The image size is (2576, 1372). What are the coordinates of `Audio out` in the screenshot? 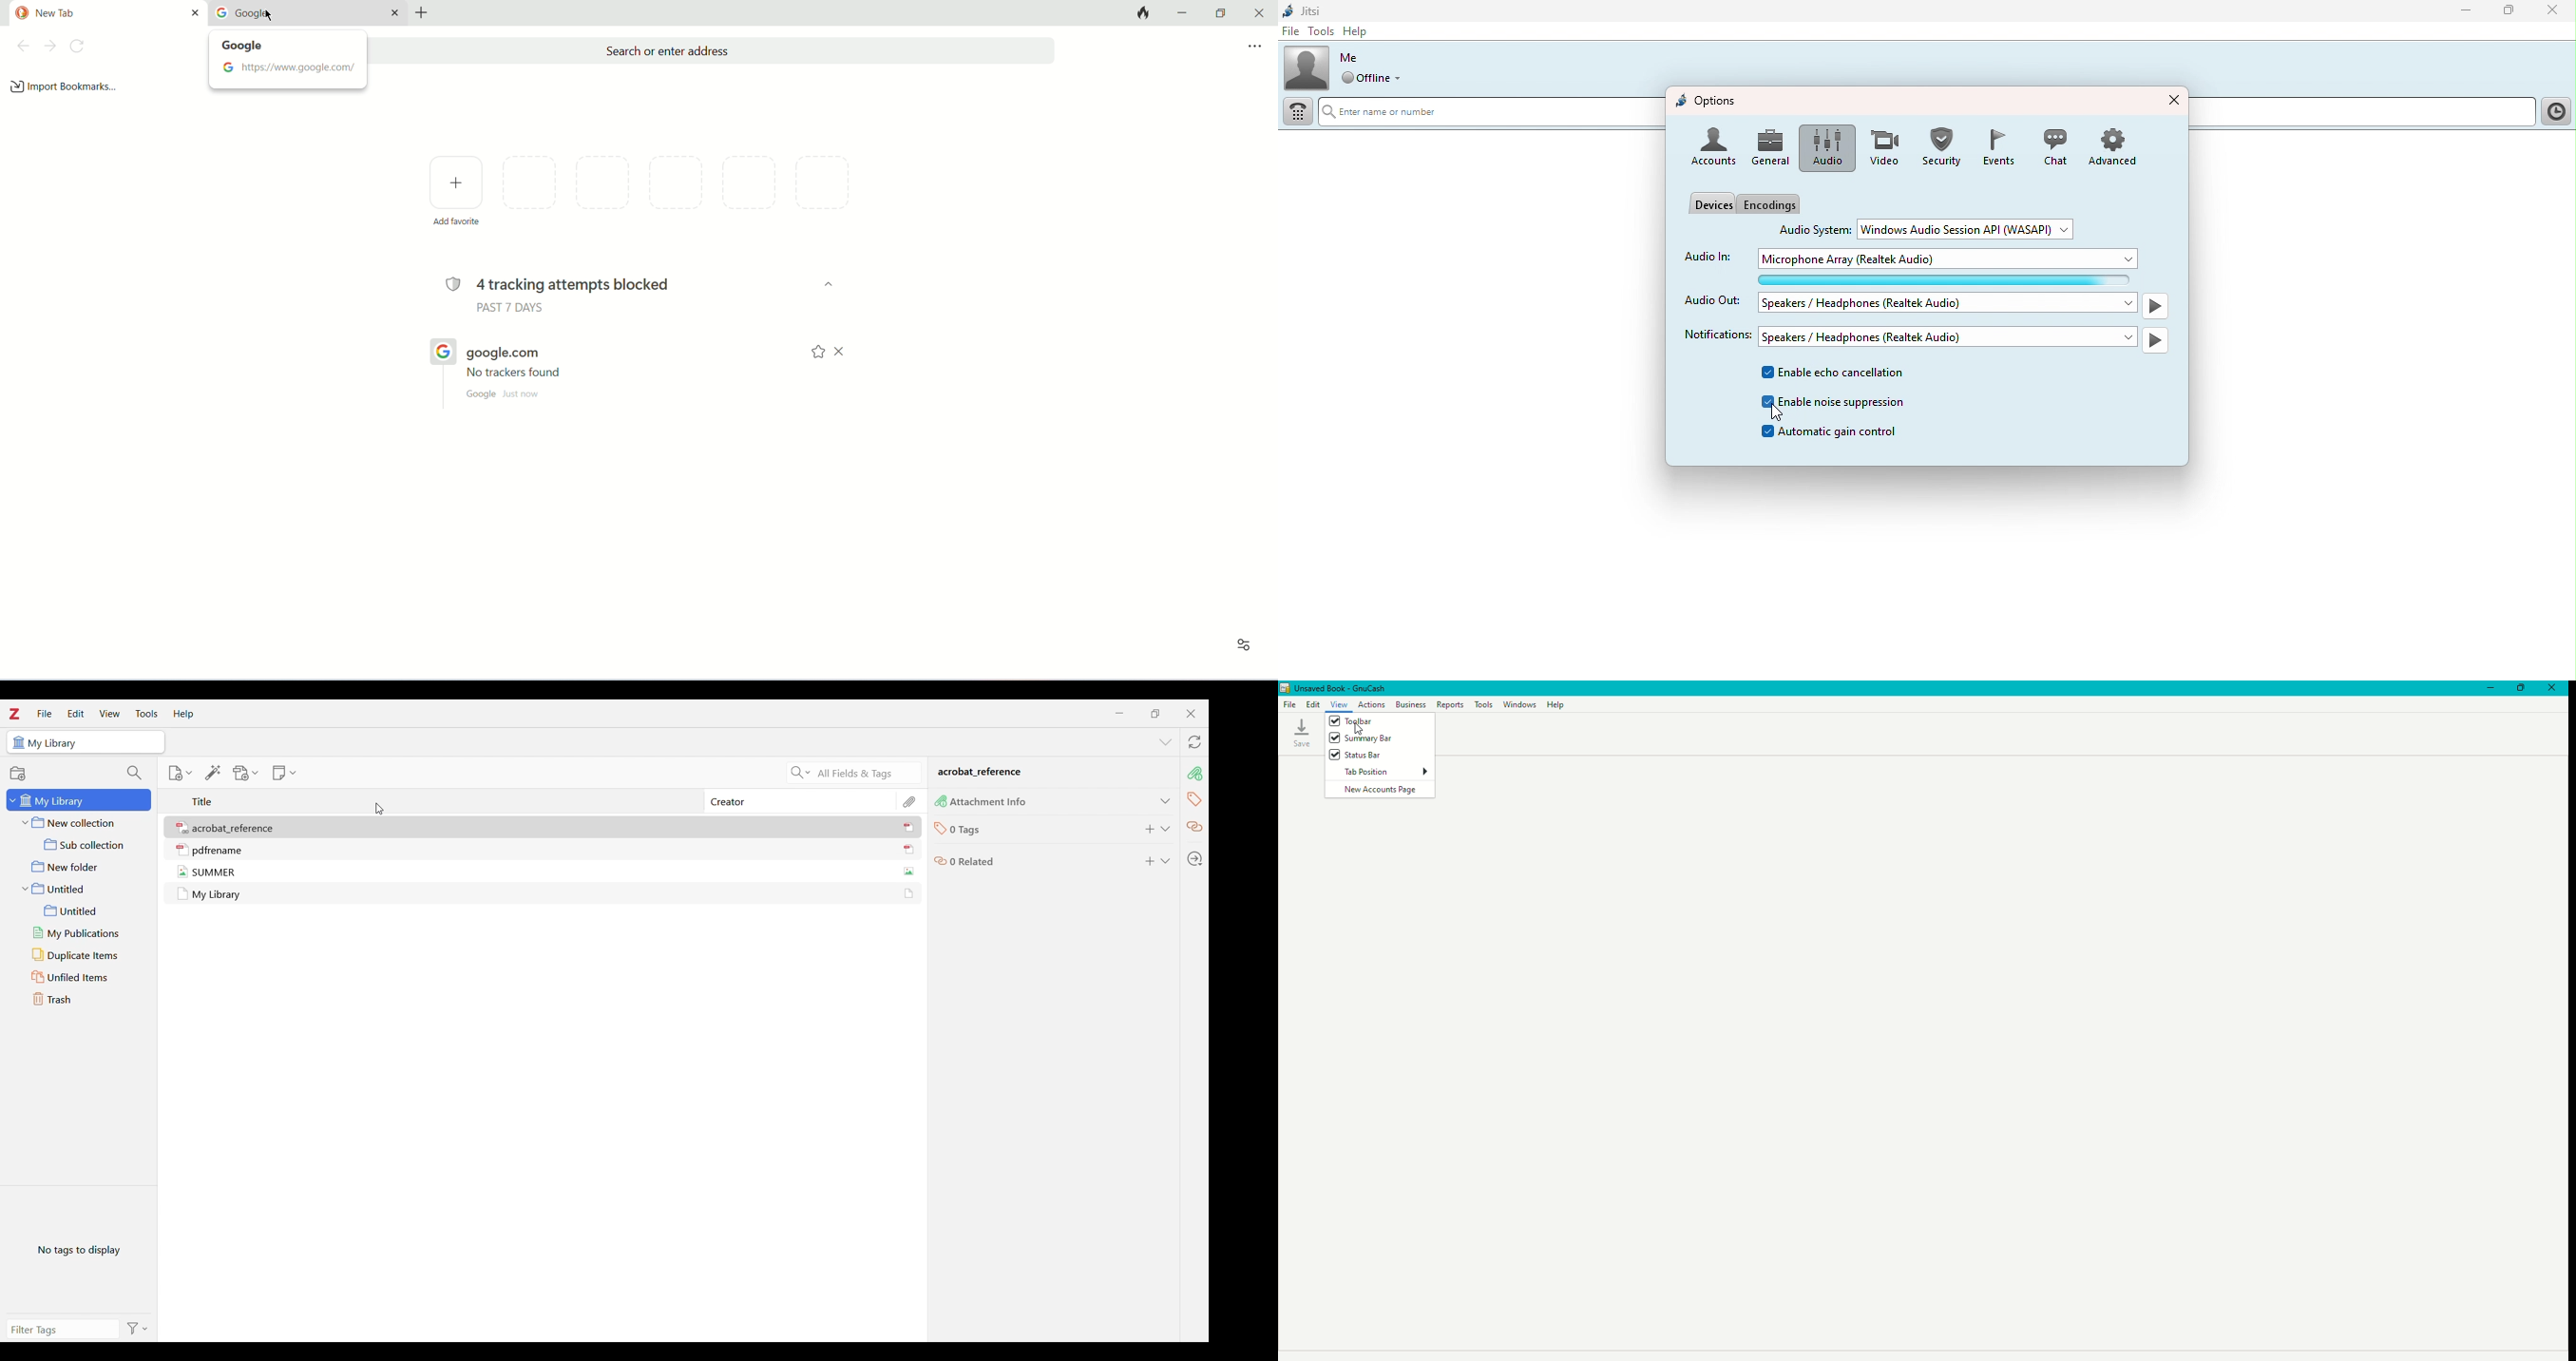 It's located at (1713, 302).